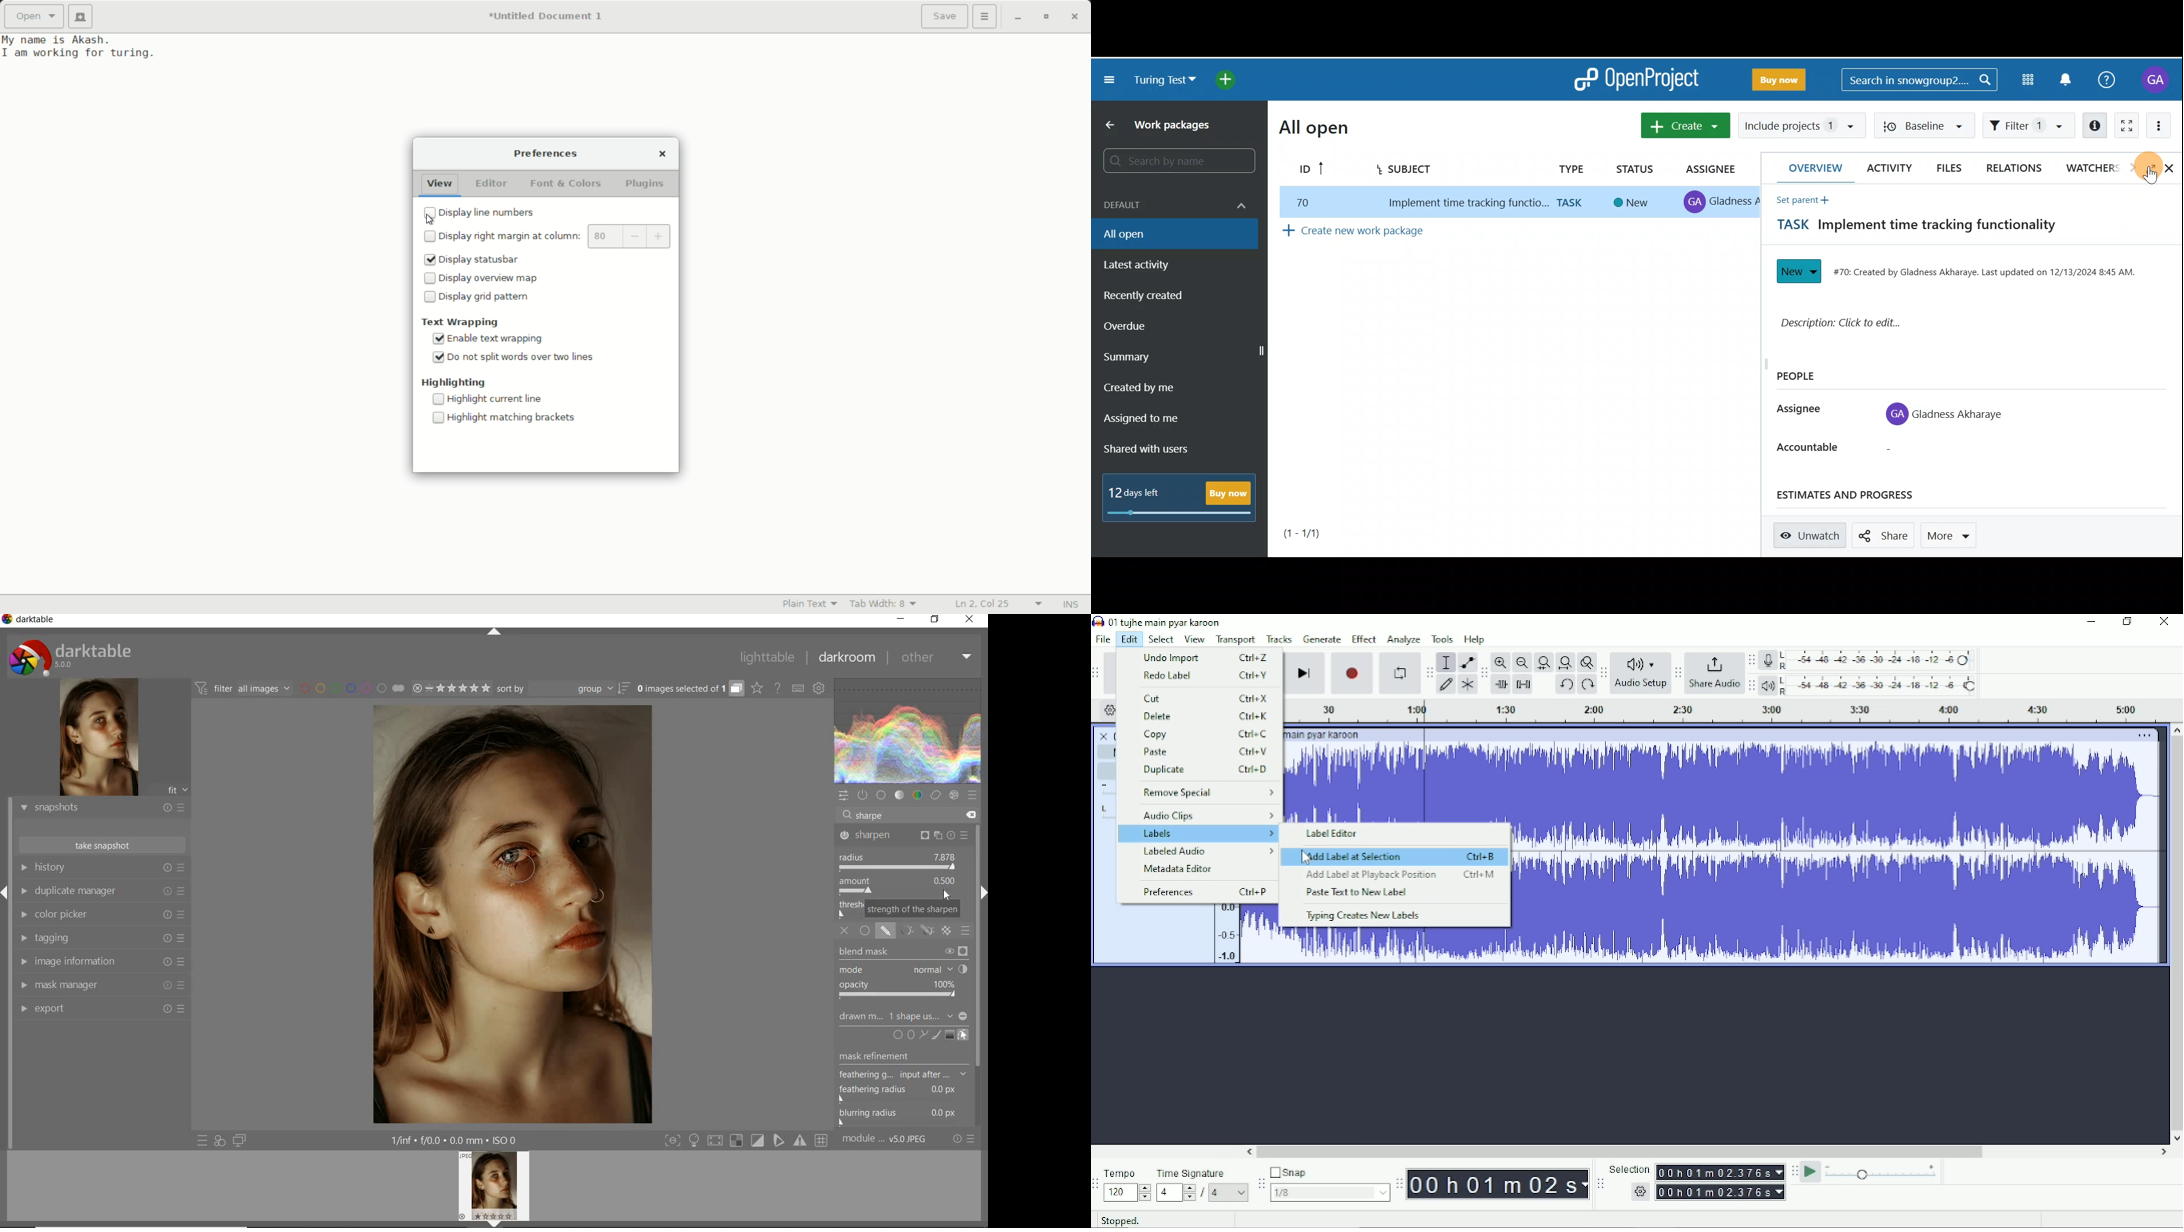  What do you see at coordinates (1165, 80) in the screenshot?
I see `Turing test` at bounding box center [1165, 80].